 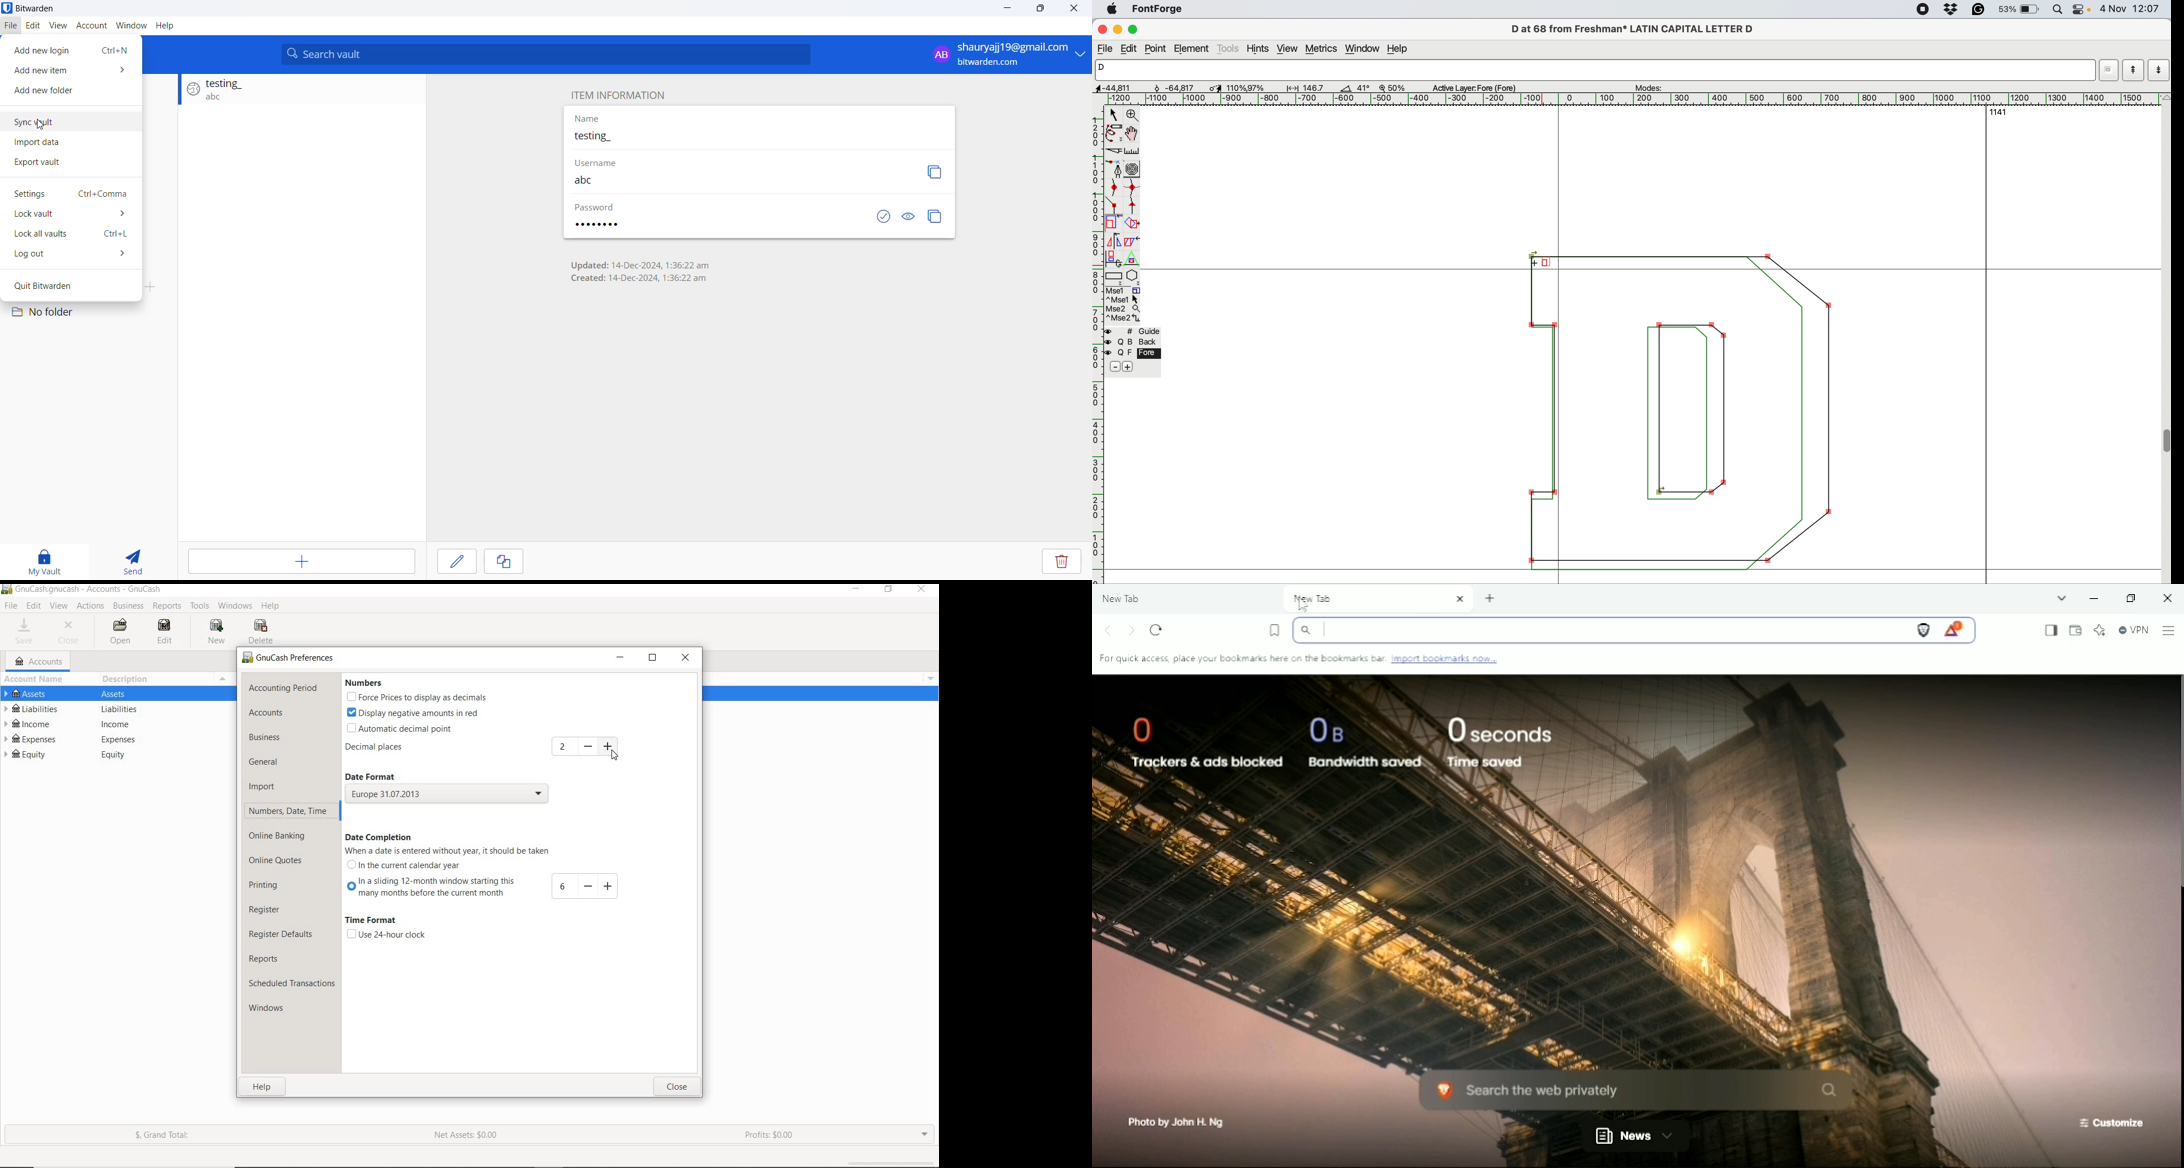 I want to click on rotate the selection, so click(x=1130, y=224).